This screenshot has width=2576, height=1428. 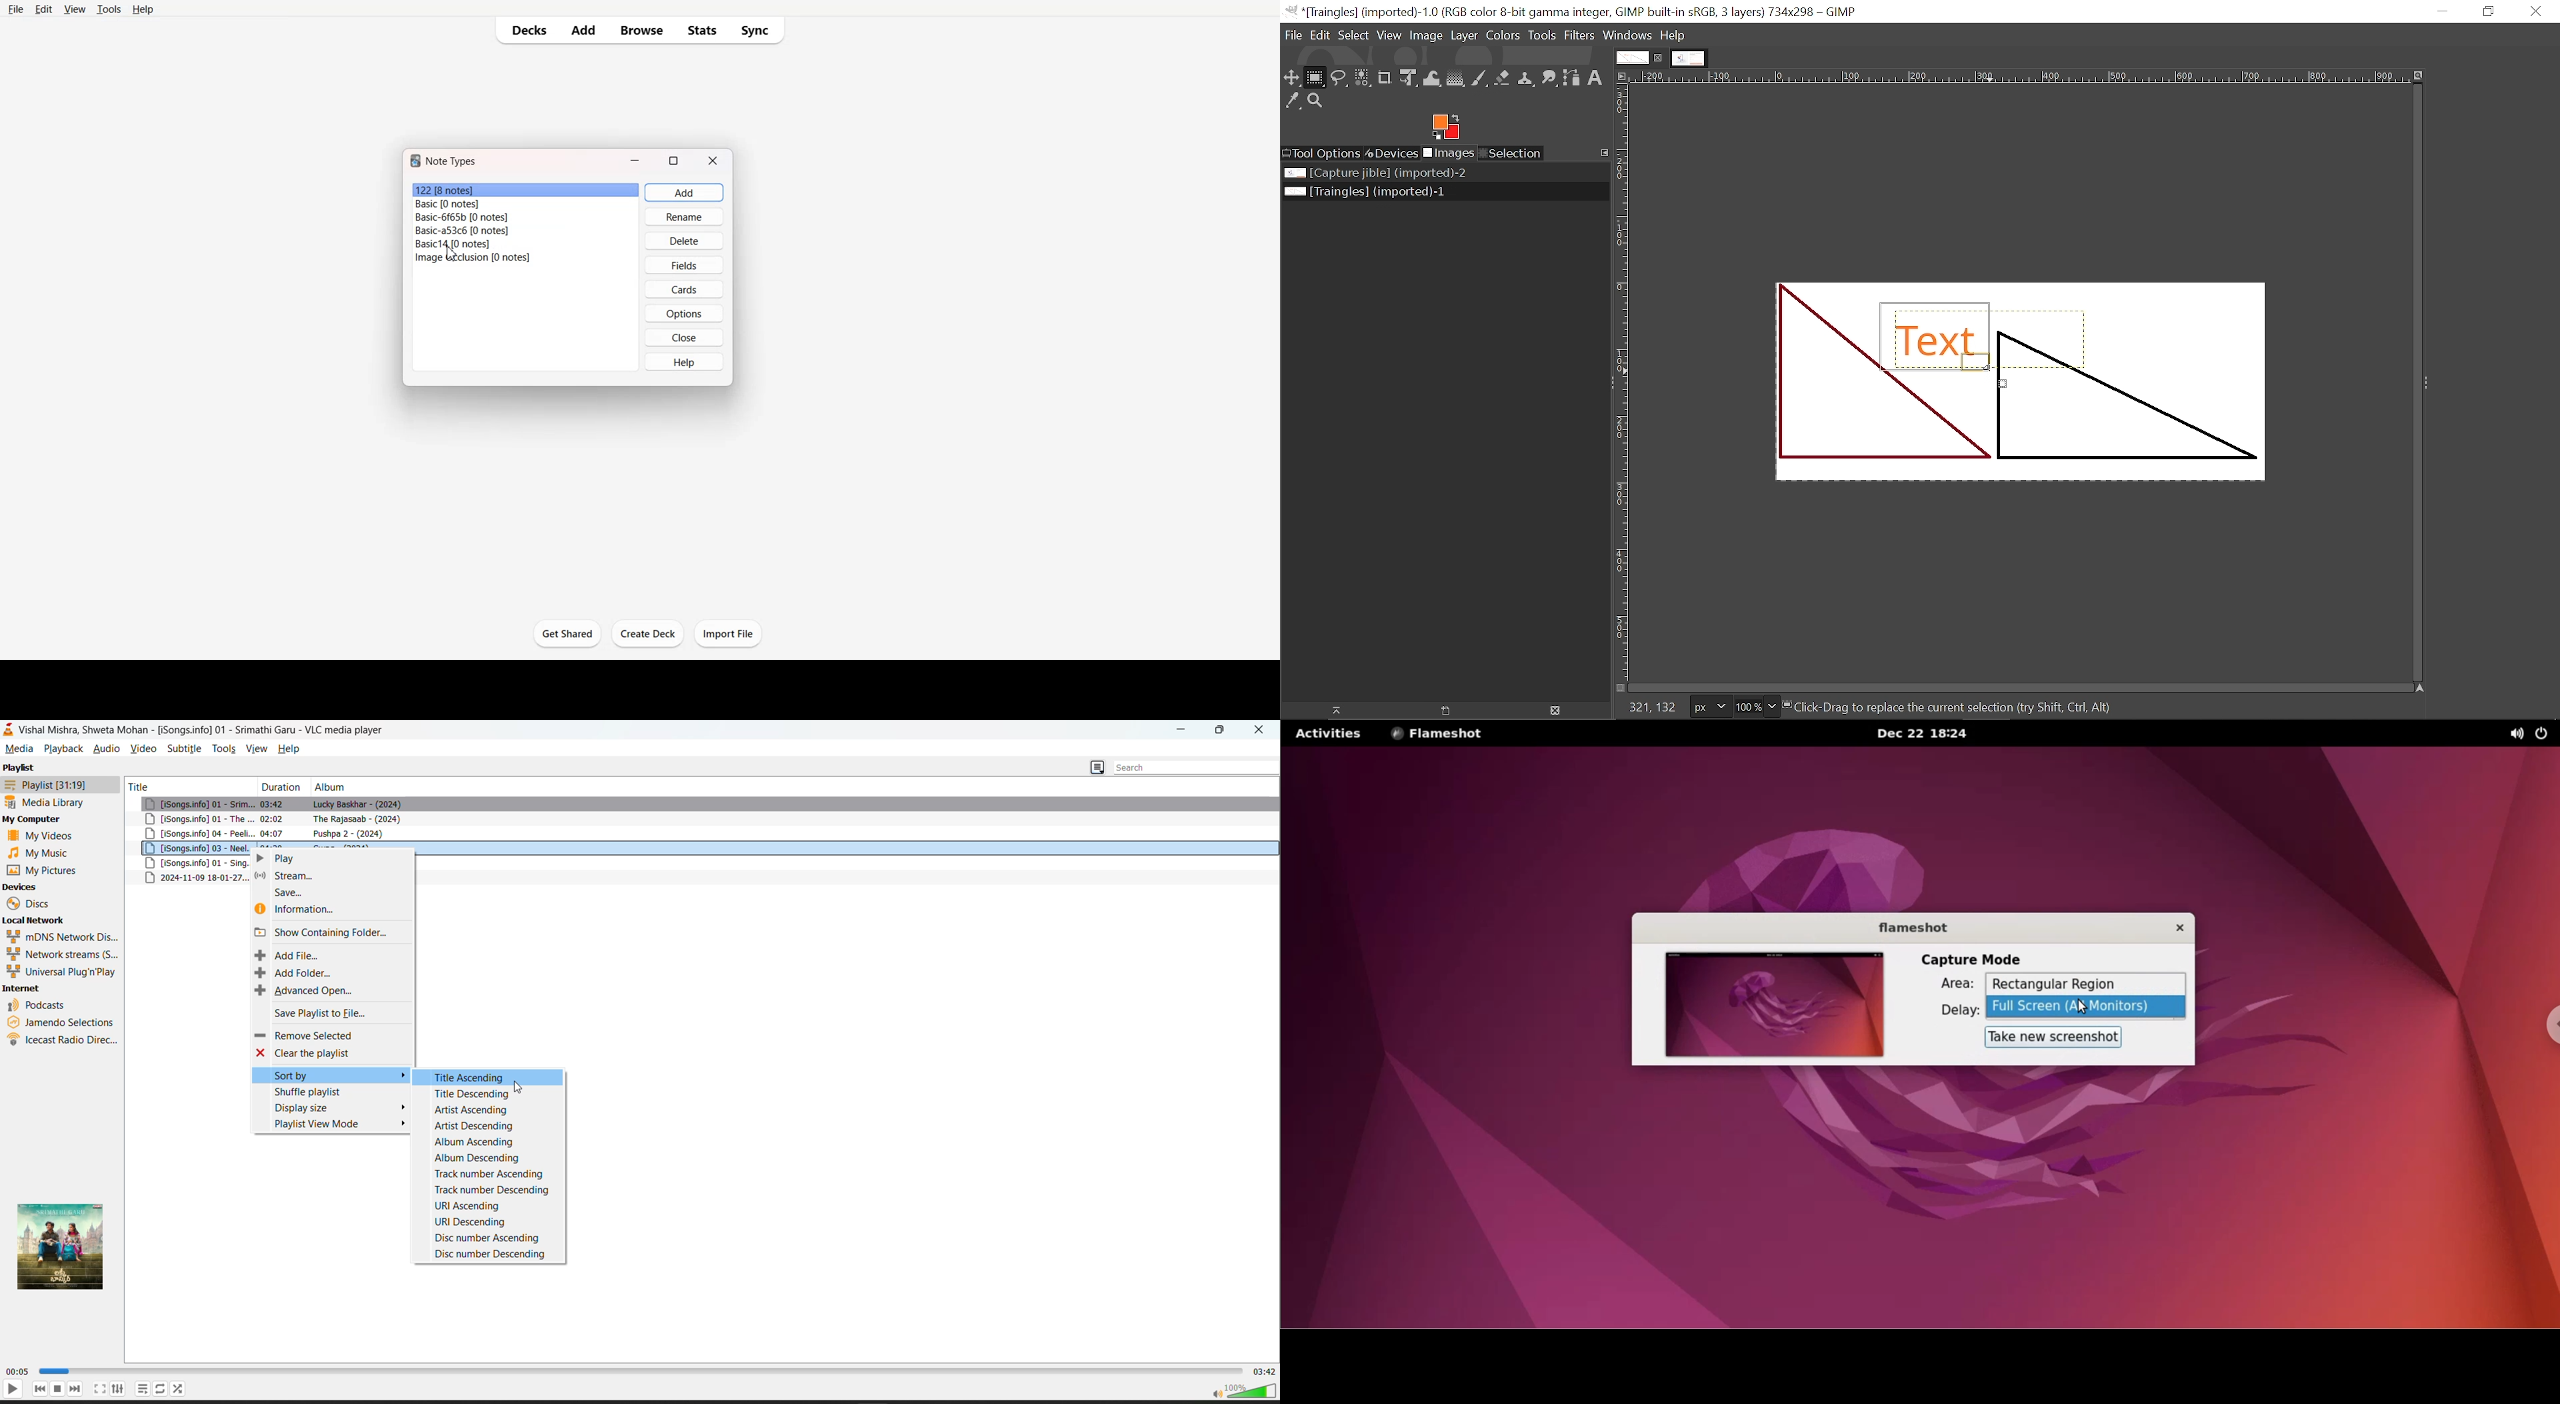 I want to click on vlc logo, so click(x=8, y=729).